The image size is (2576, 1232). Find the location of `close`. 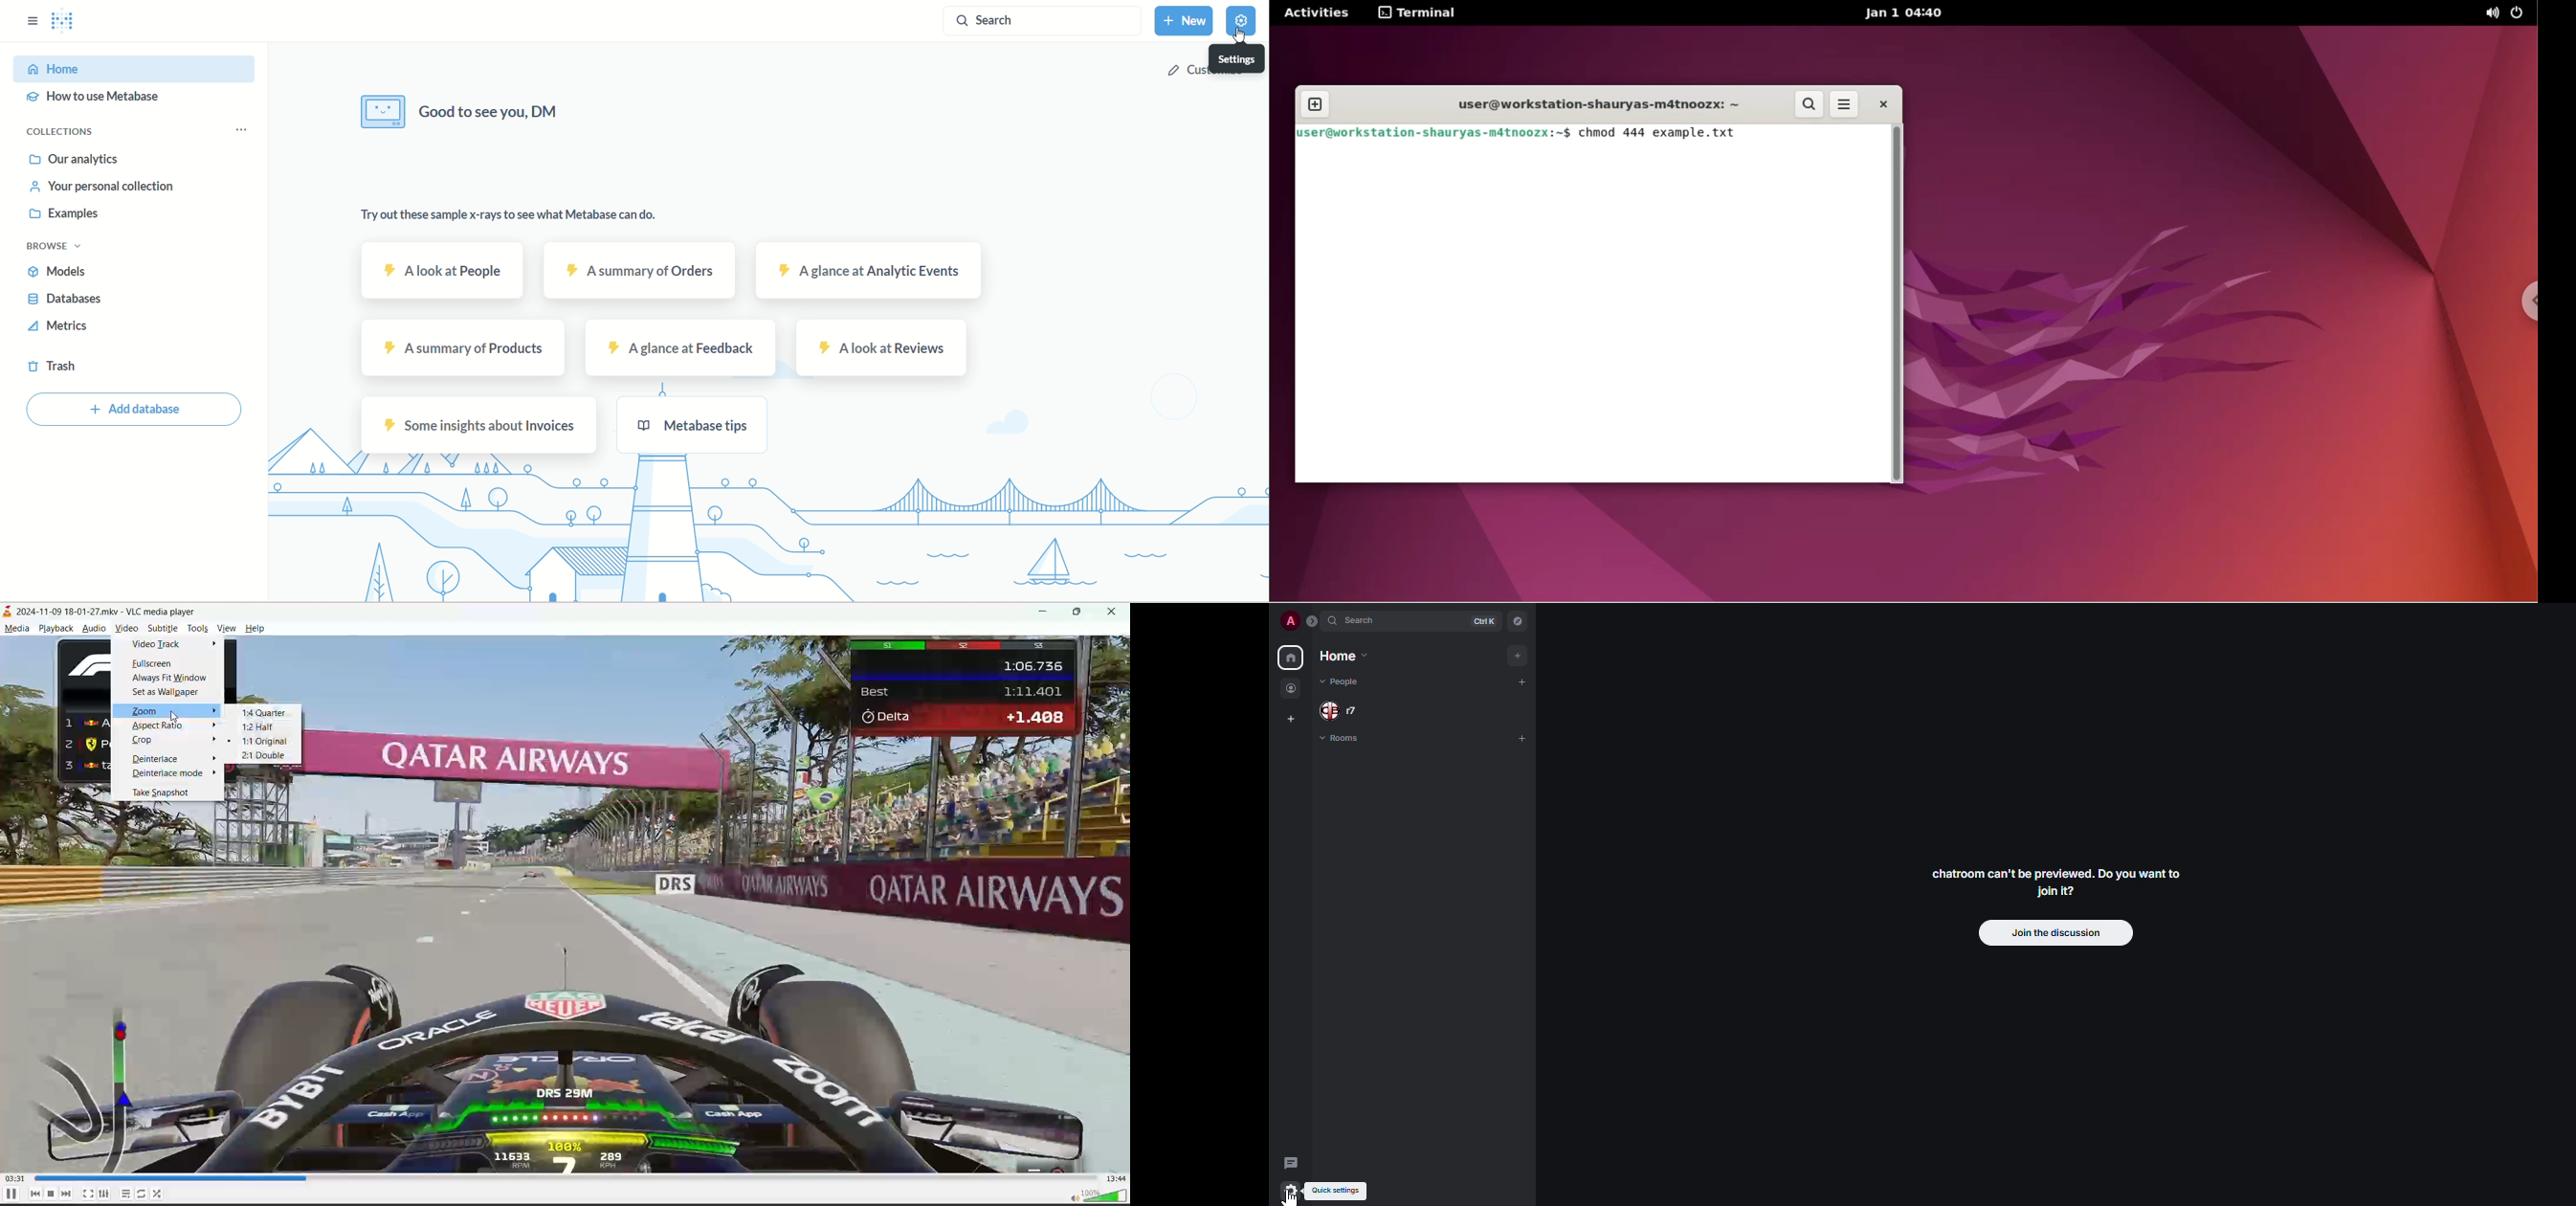

close is located at coordinates (1113, 612).